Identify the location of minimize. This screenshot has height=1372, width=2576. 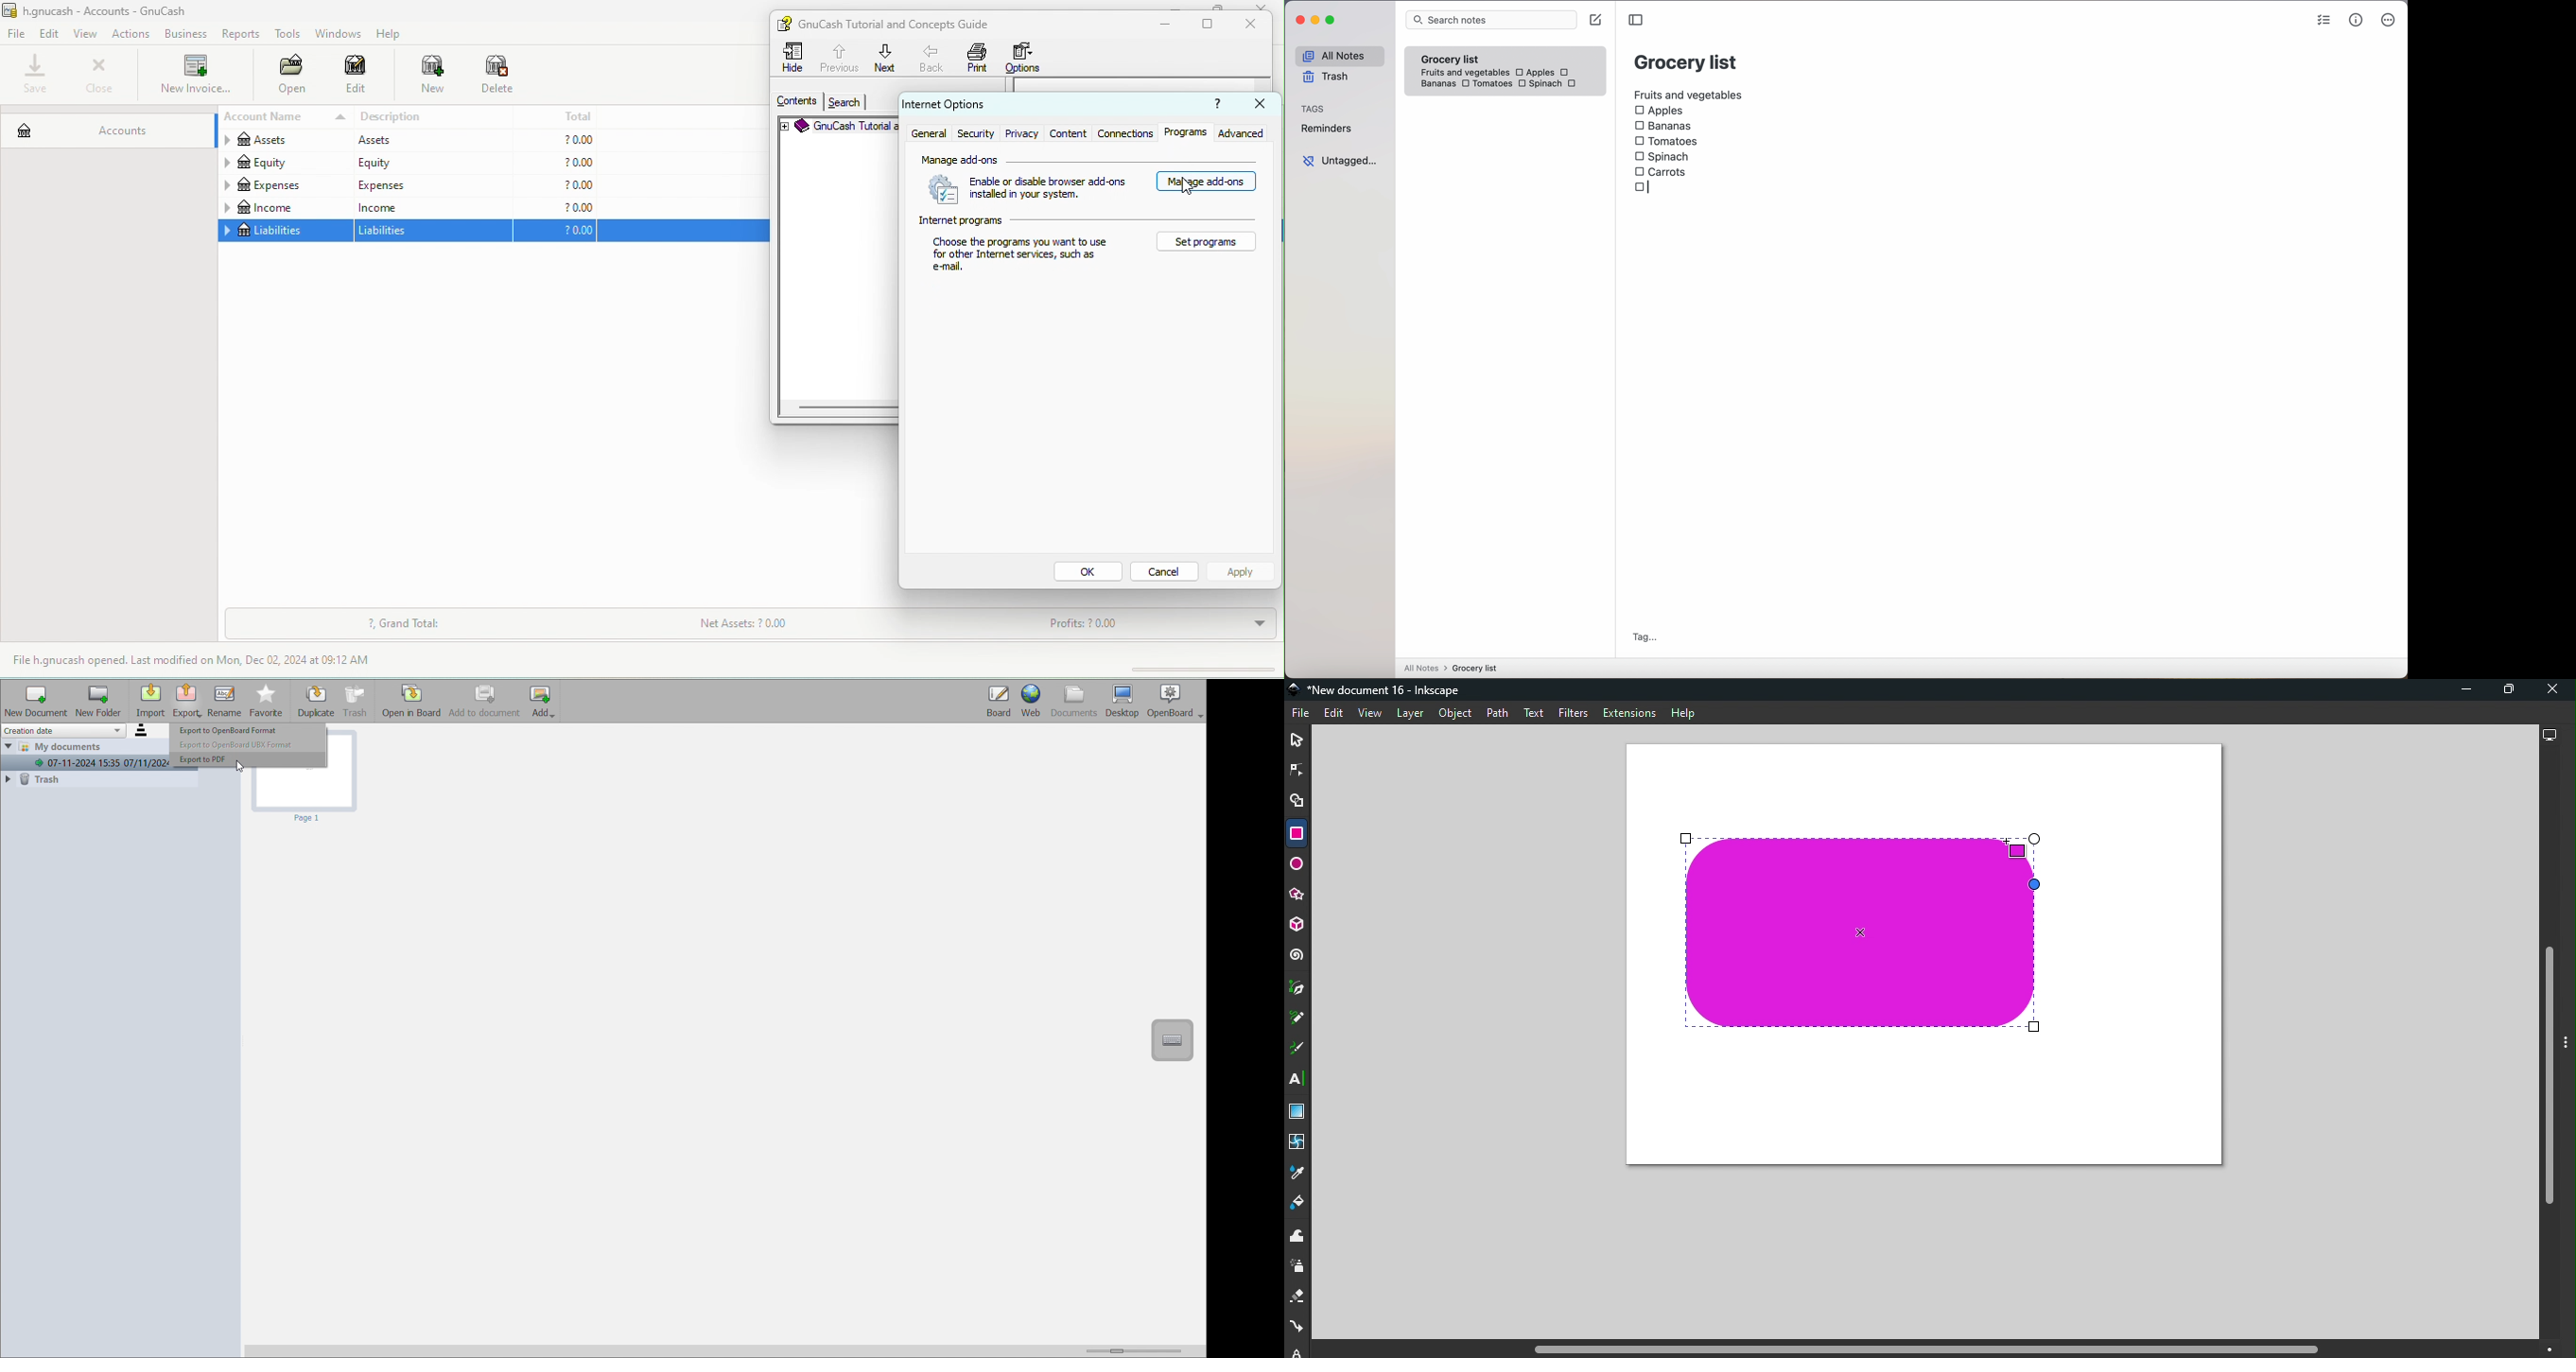
(1161, 24).